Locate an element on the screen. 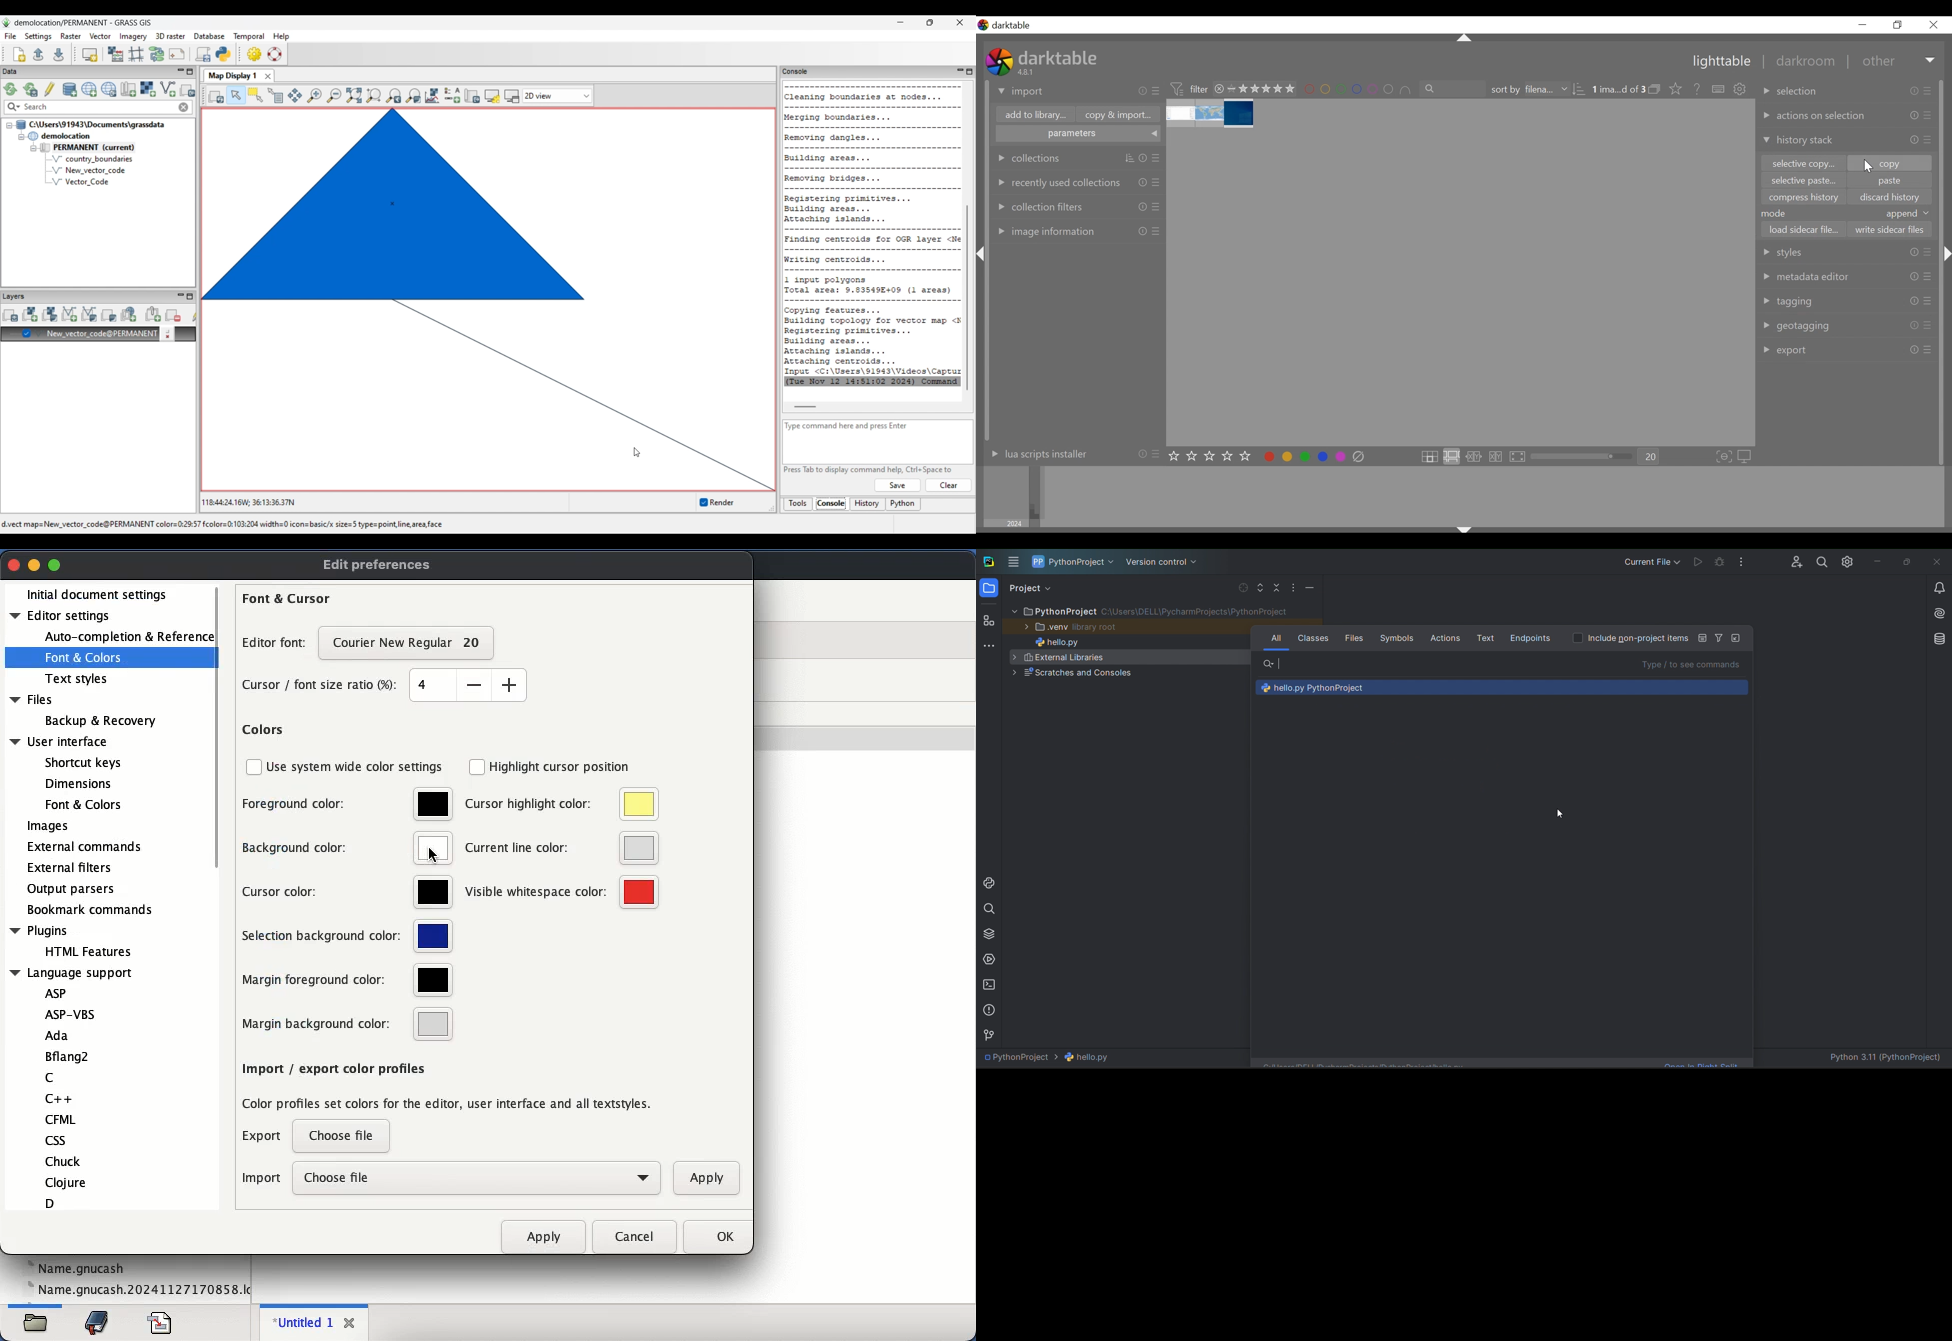  image information is located at coordinates (1044, 231).